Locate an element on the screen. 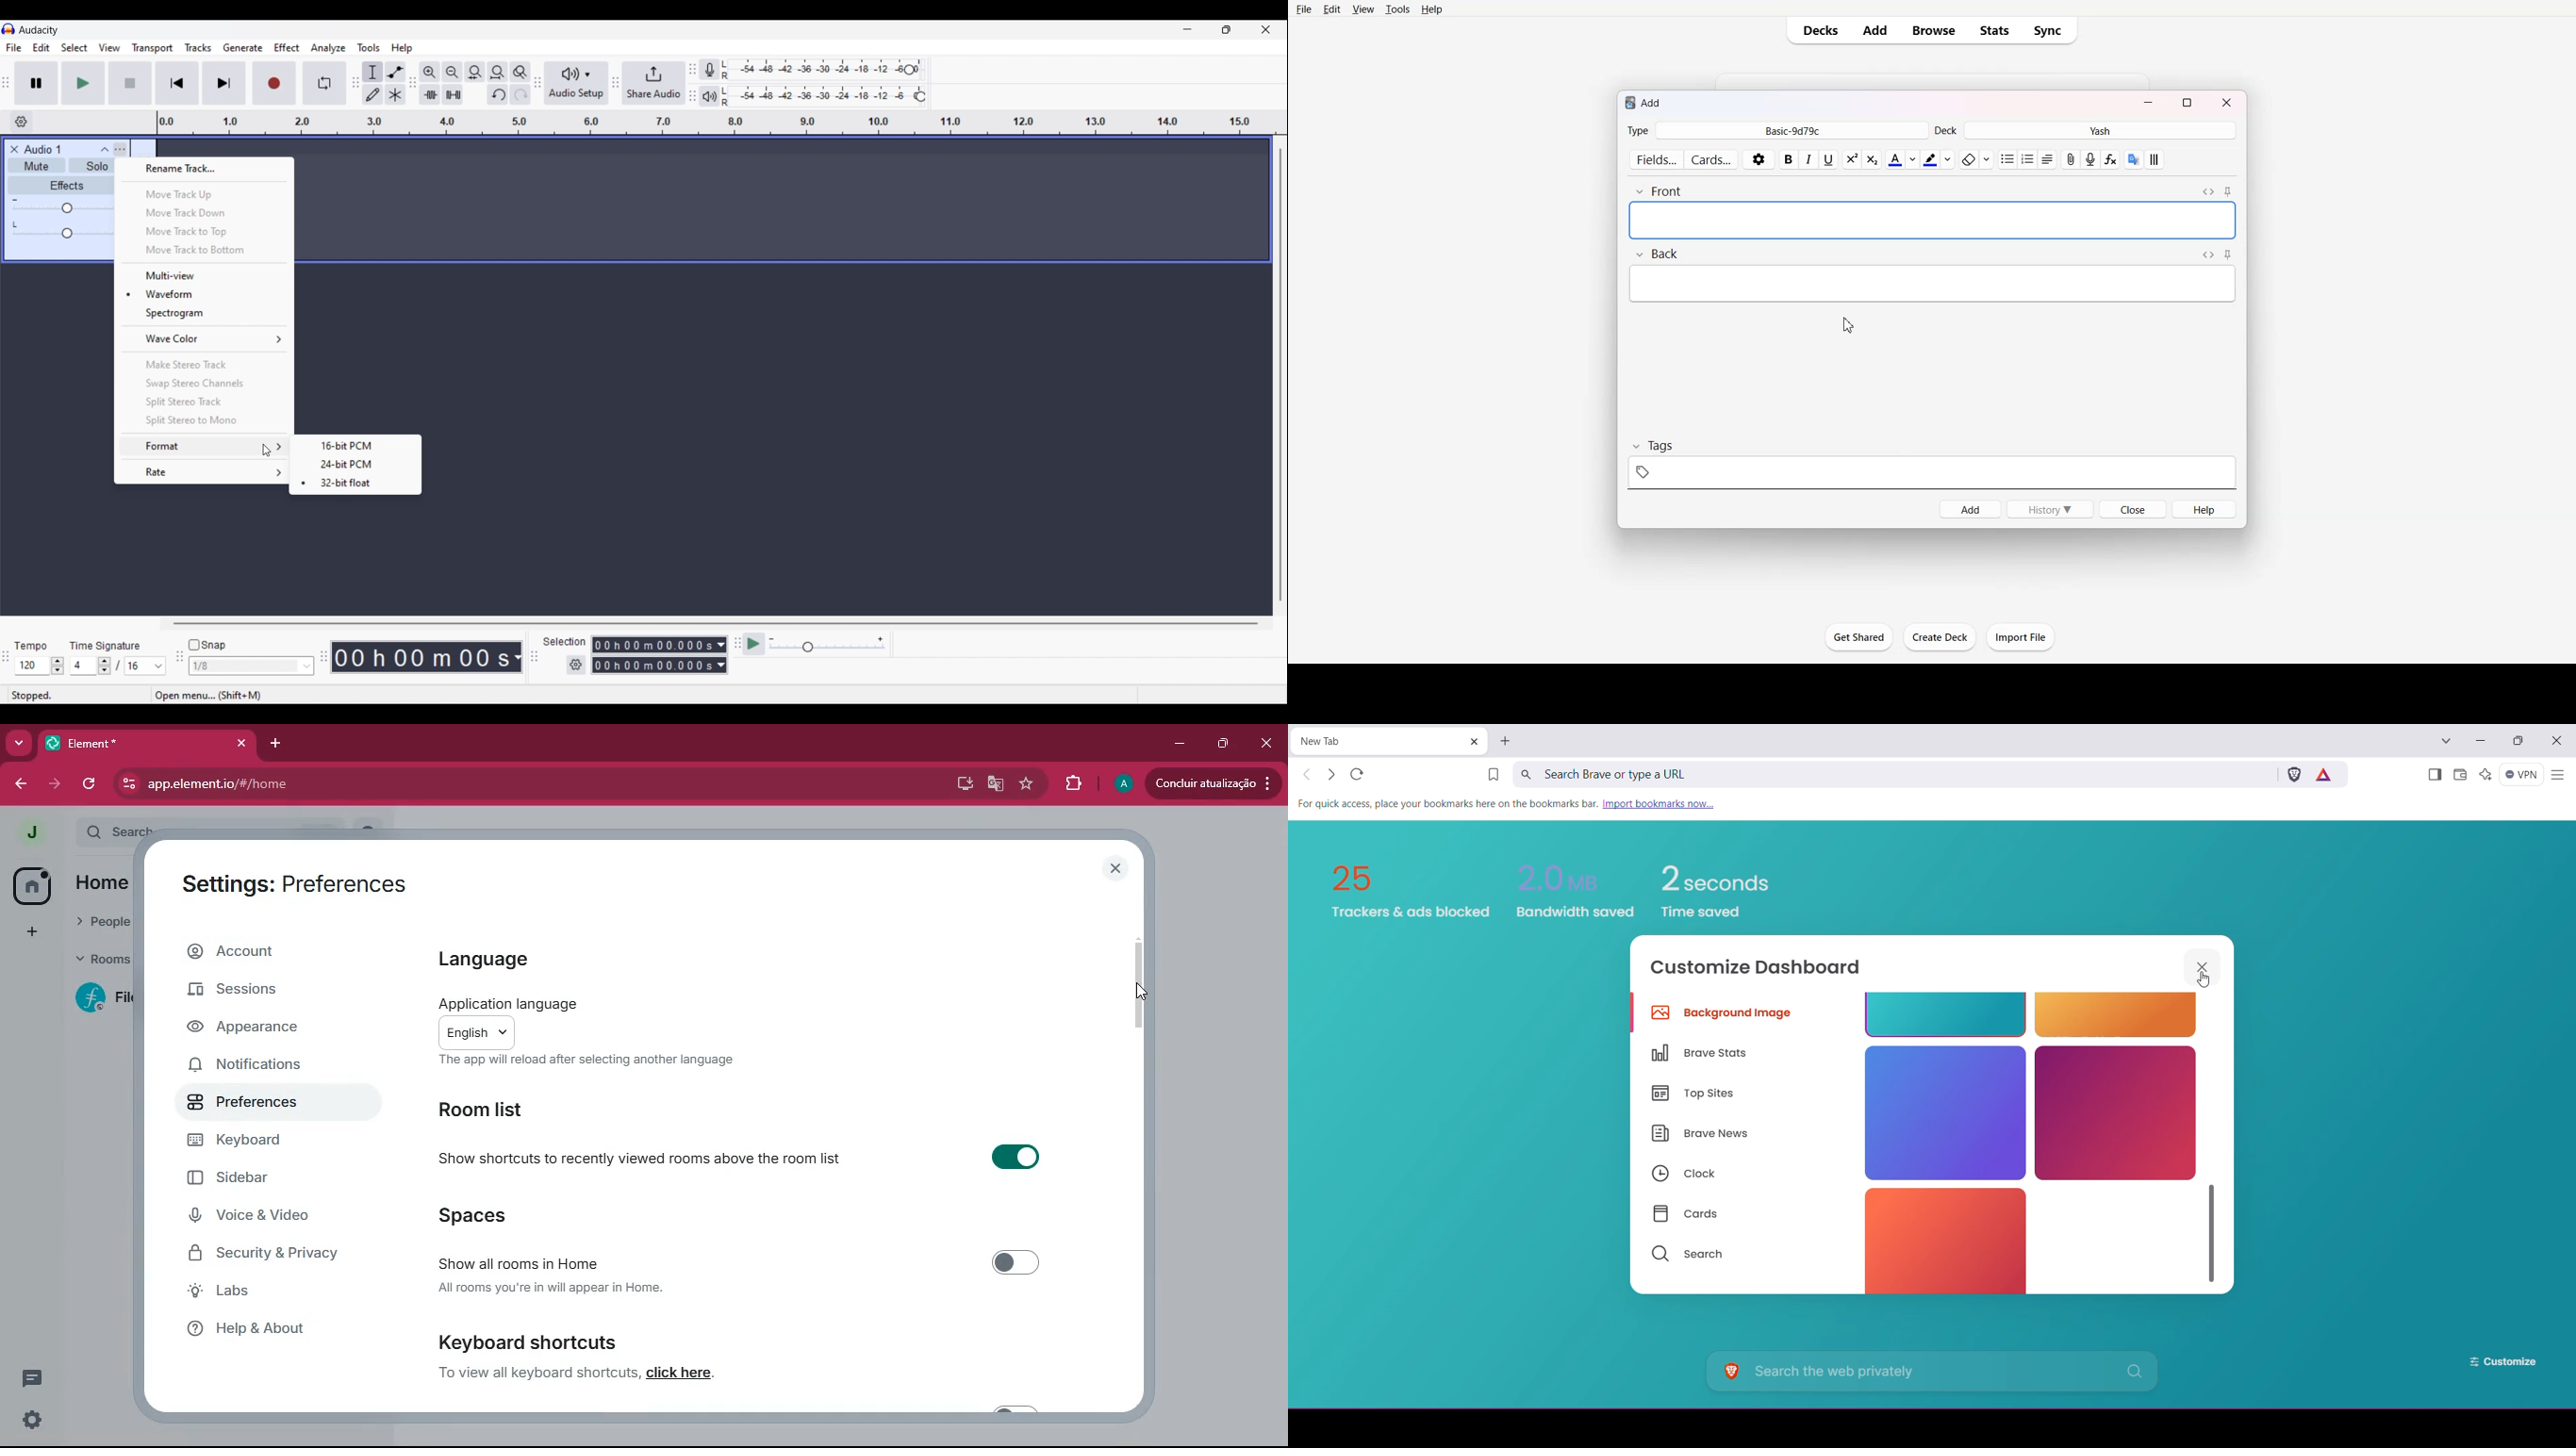 The width and height of the screenshot is (2576, 1456). Split stereo track is located at coordinates (204, 402).